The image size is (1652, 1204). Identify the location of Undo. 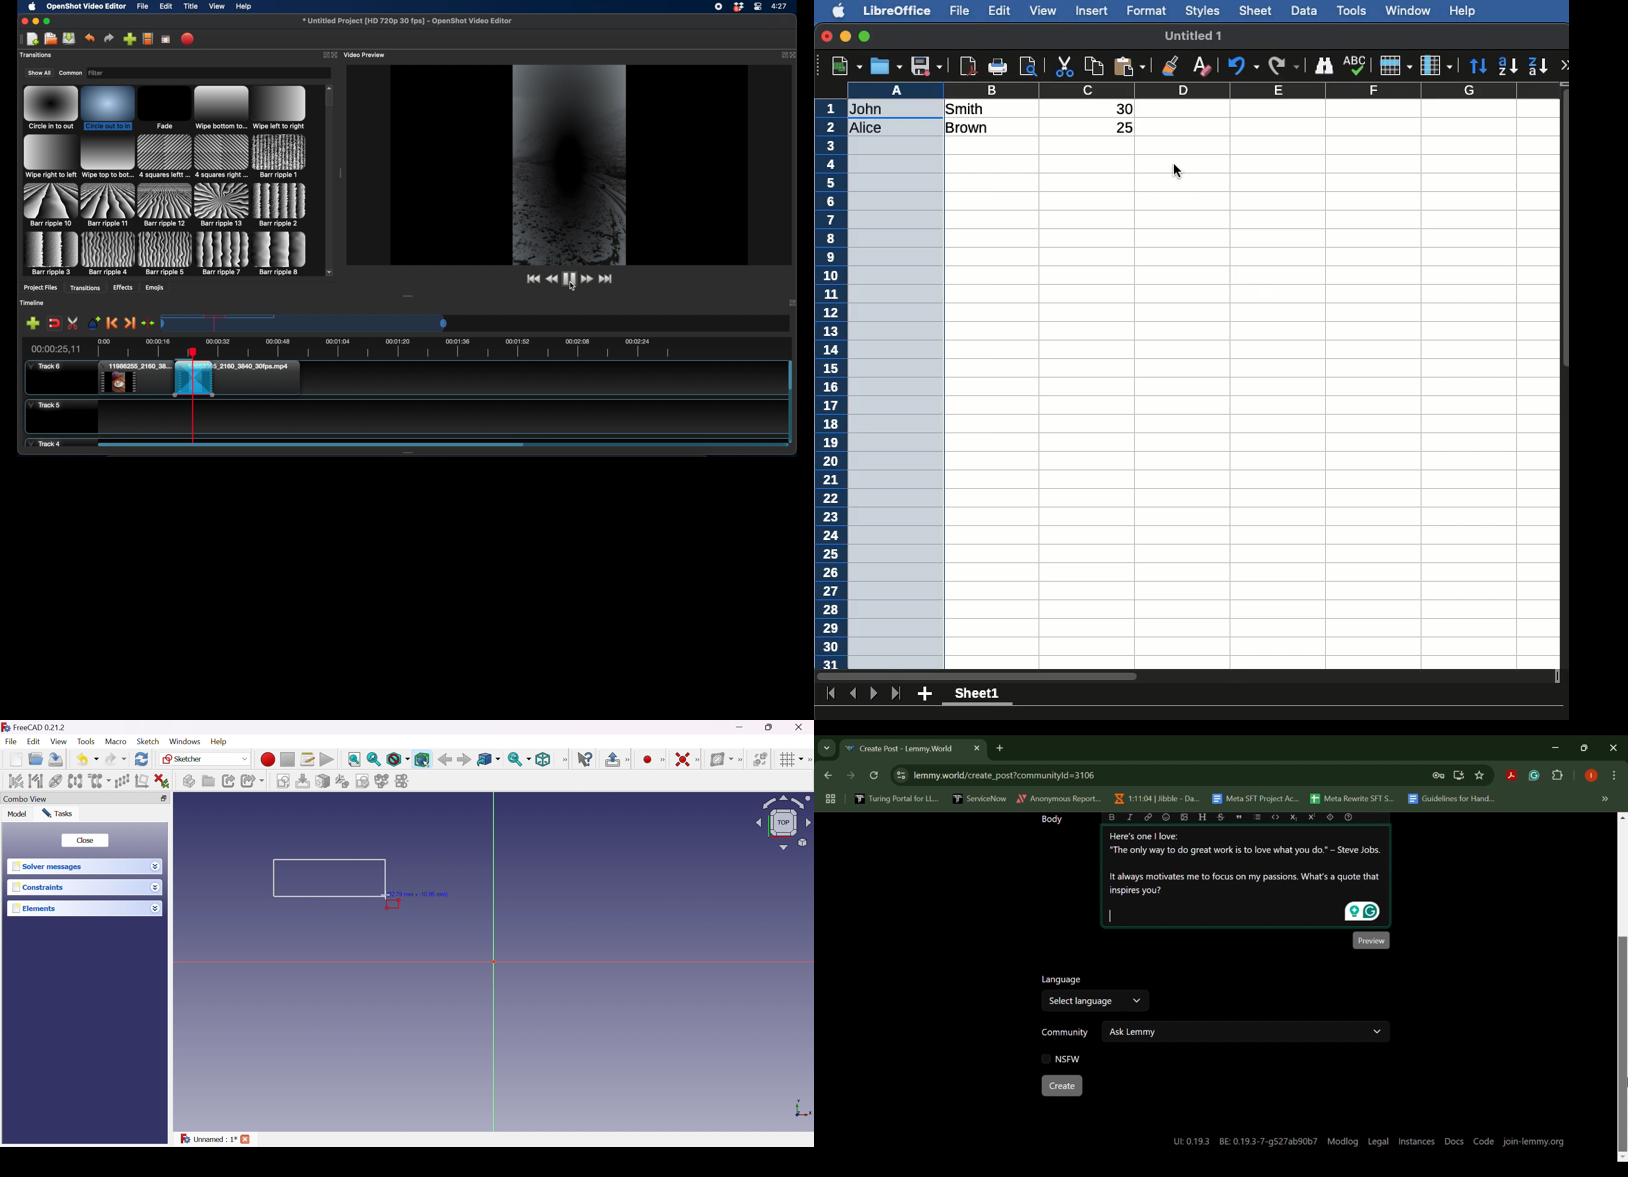
(1245, 65).